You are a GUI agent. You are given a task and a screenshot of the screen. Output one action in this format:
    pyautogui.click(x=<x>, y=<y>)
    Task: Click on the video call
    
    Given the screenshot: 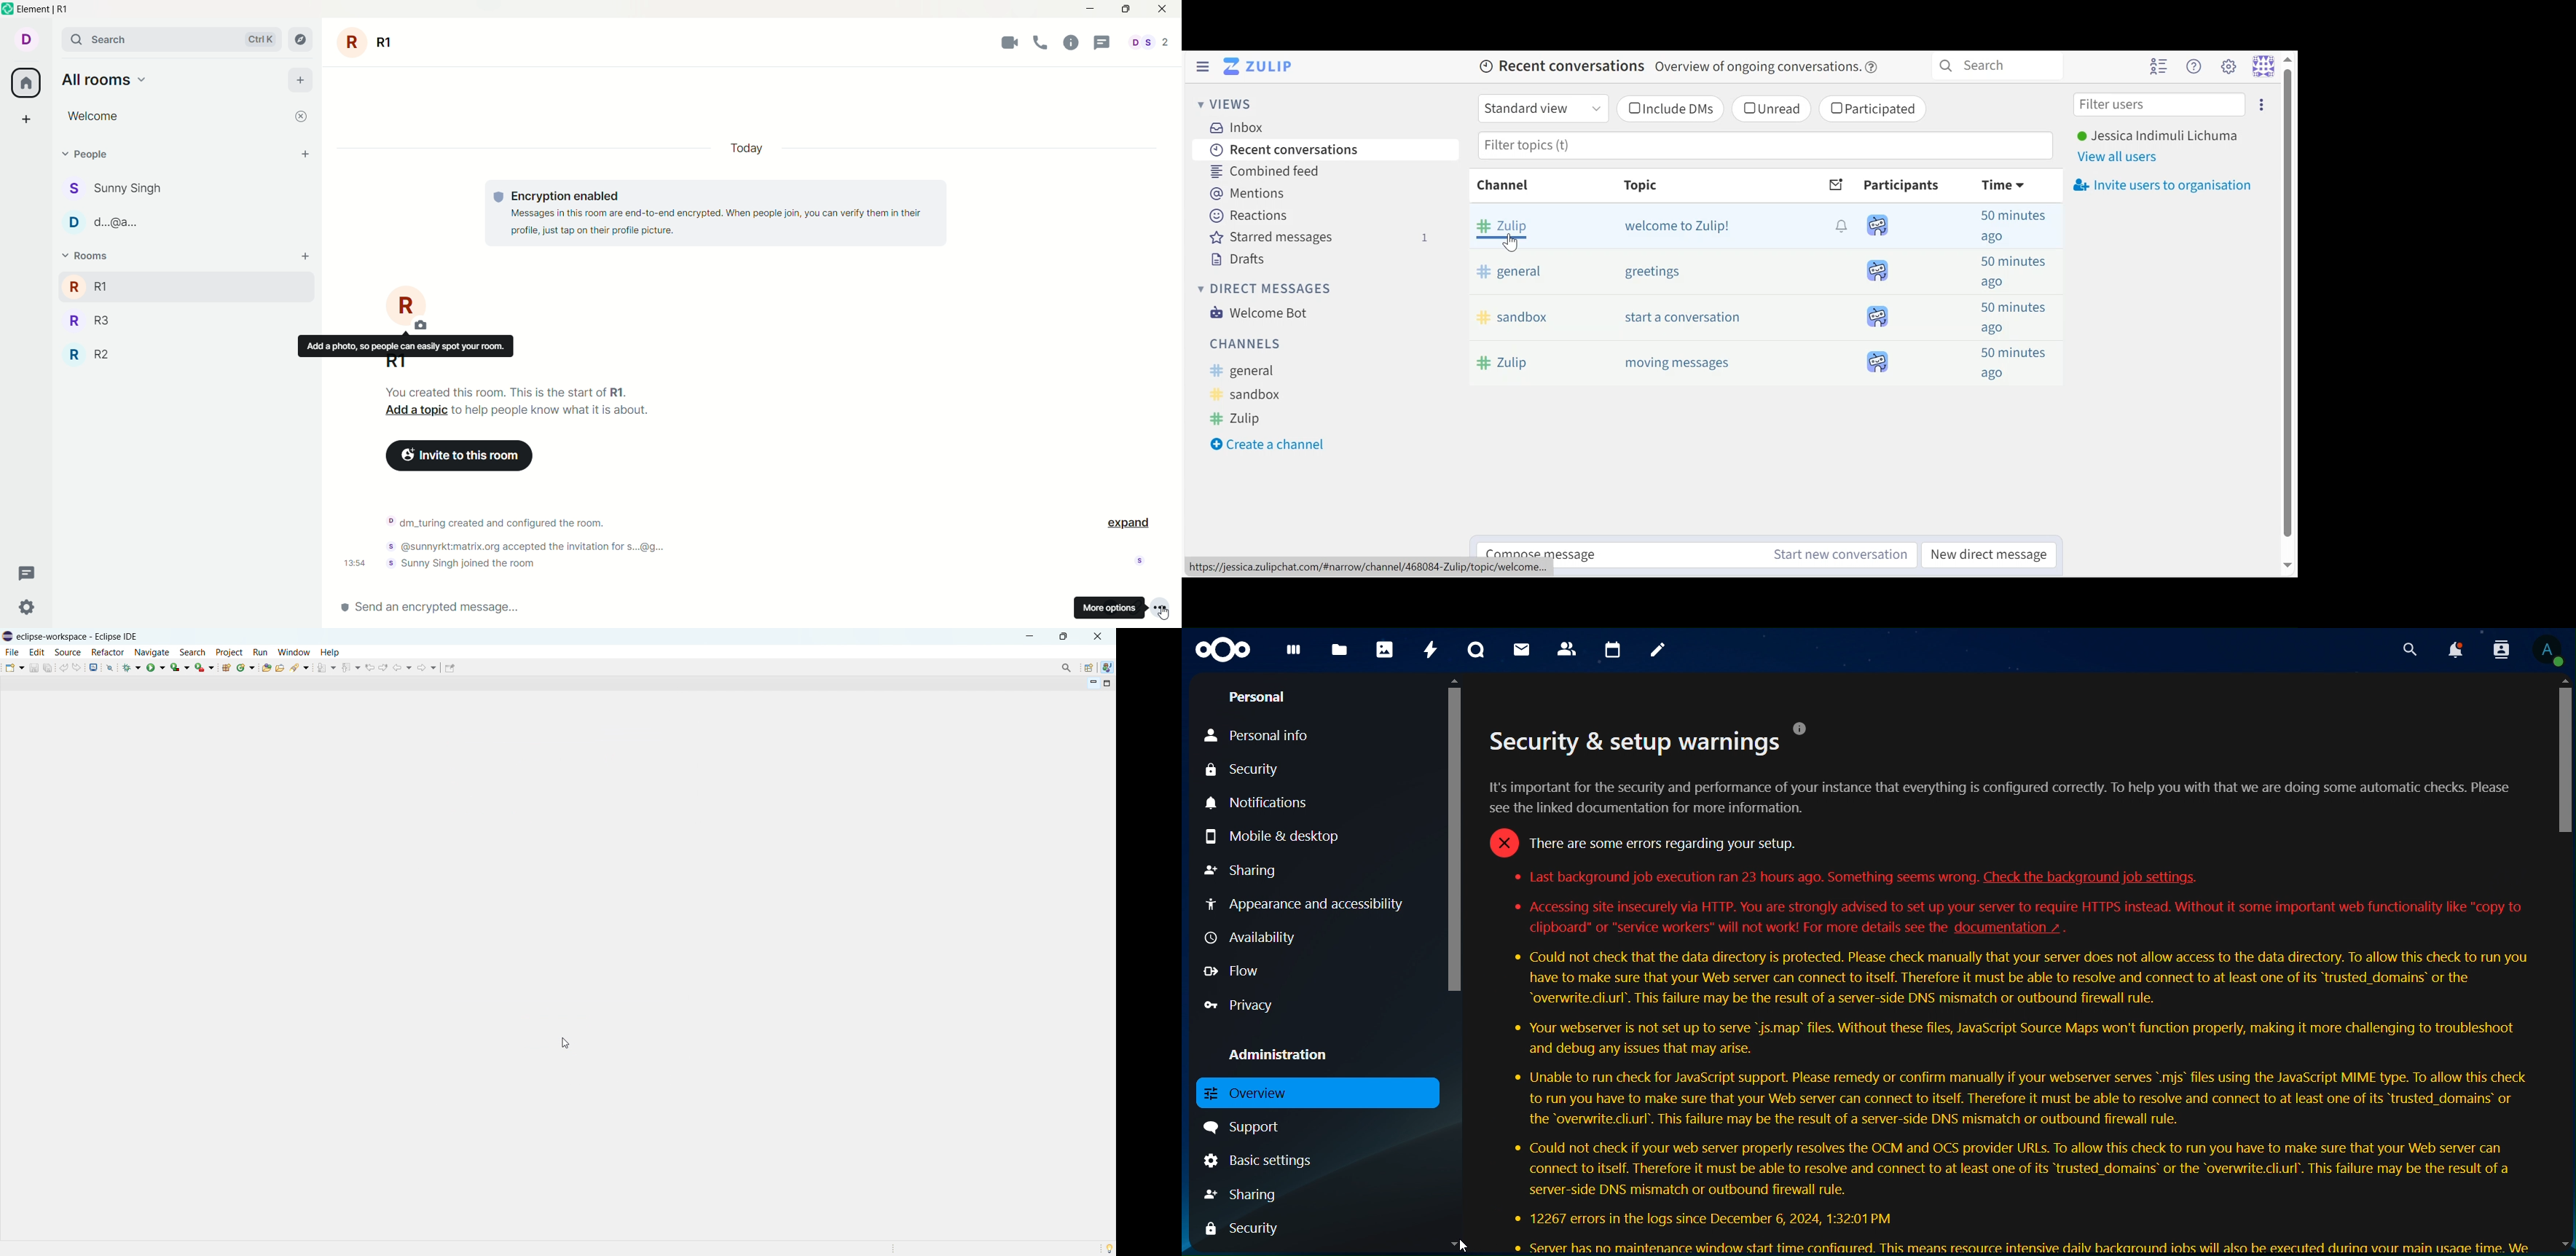 What is the action you would take?
    pyautogui.click(x=1010, y=42)
    